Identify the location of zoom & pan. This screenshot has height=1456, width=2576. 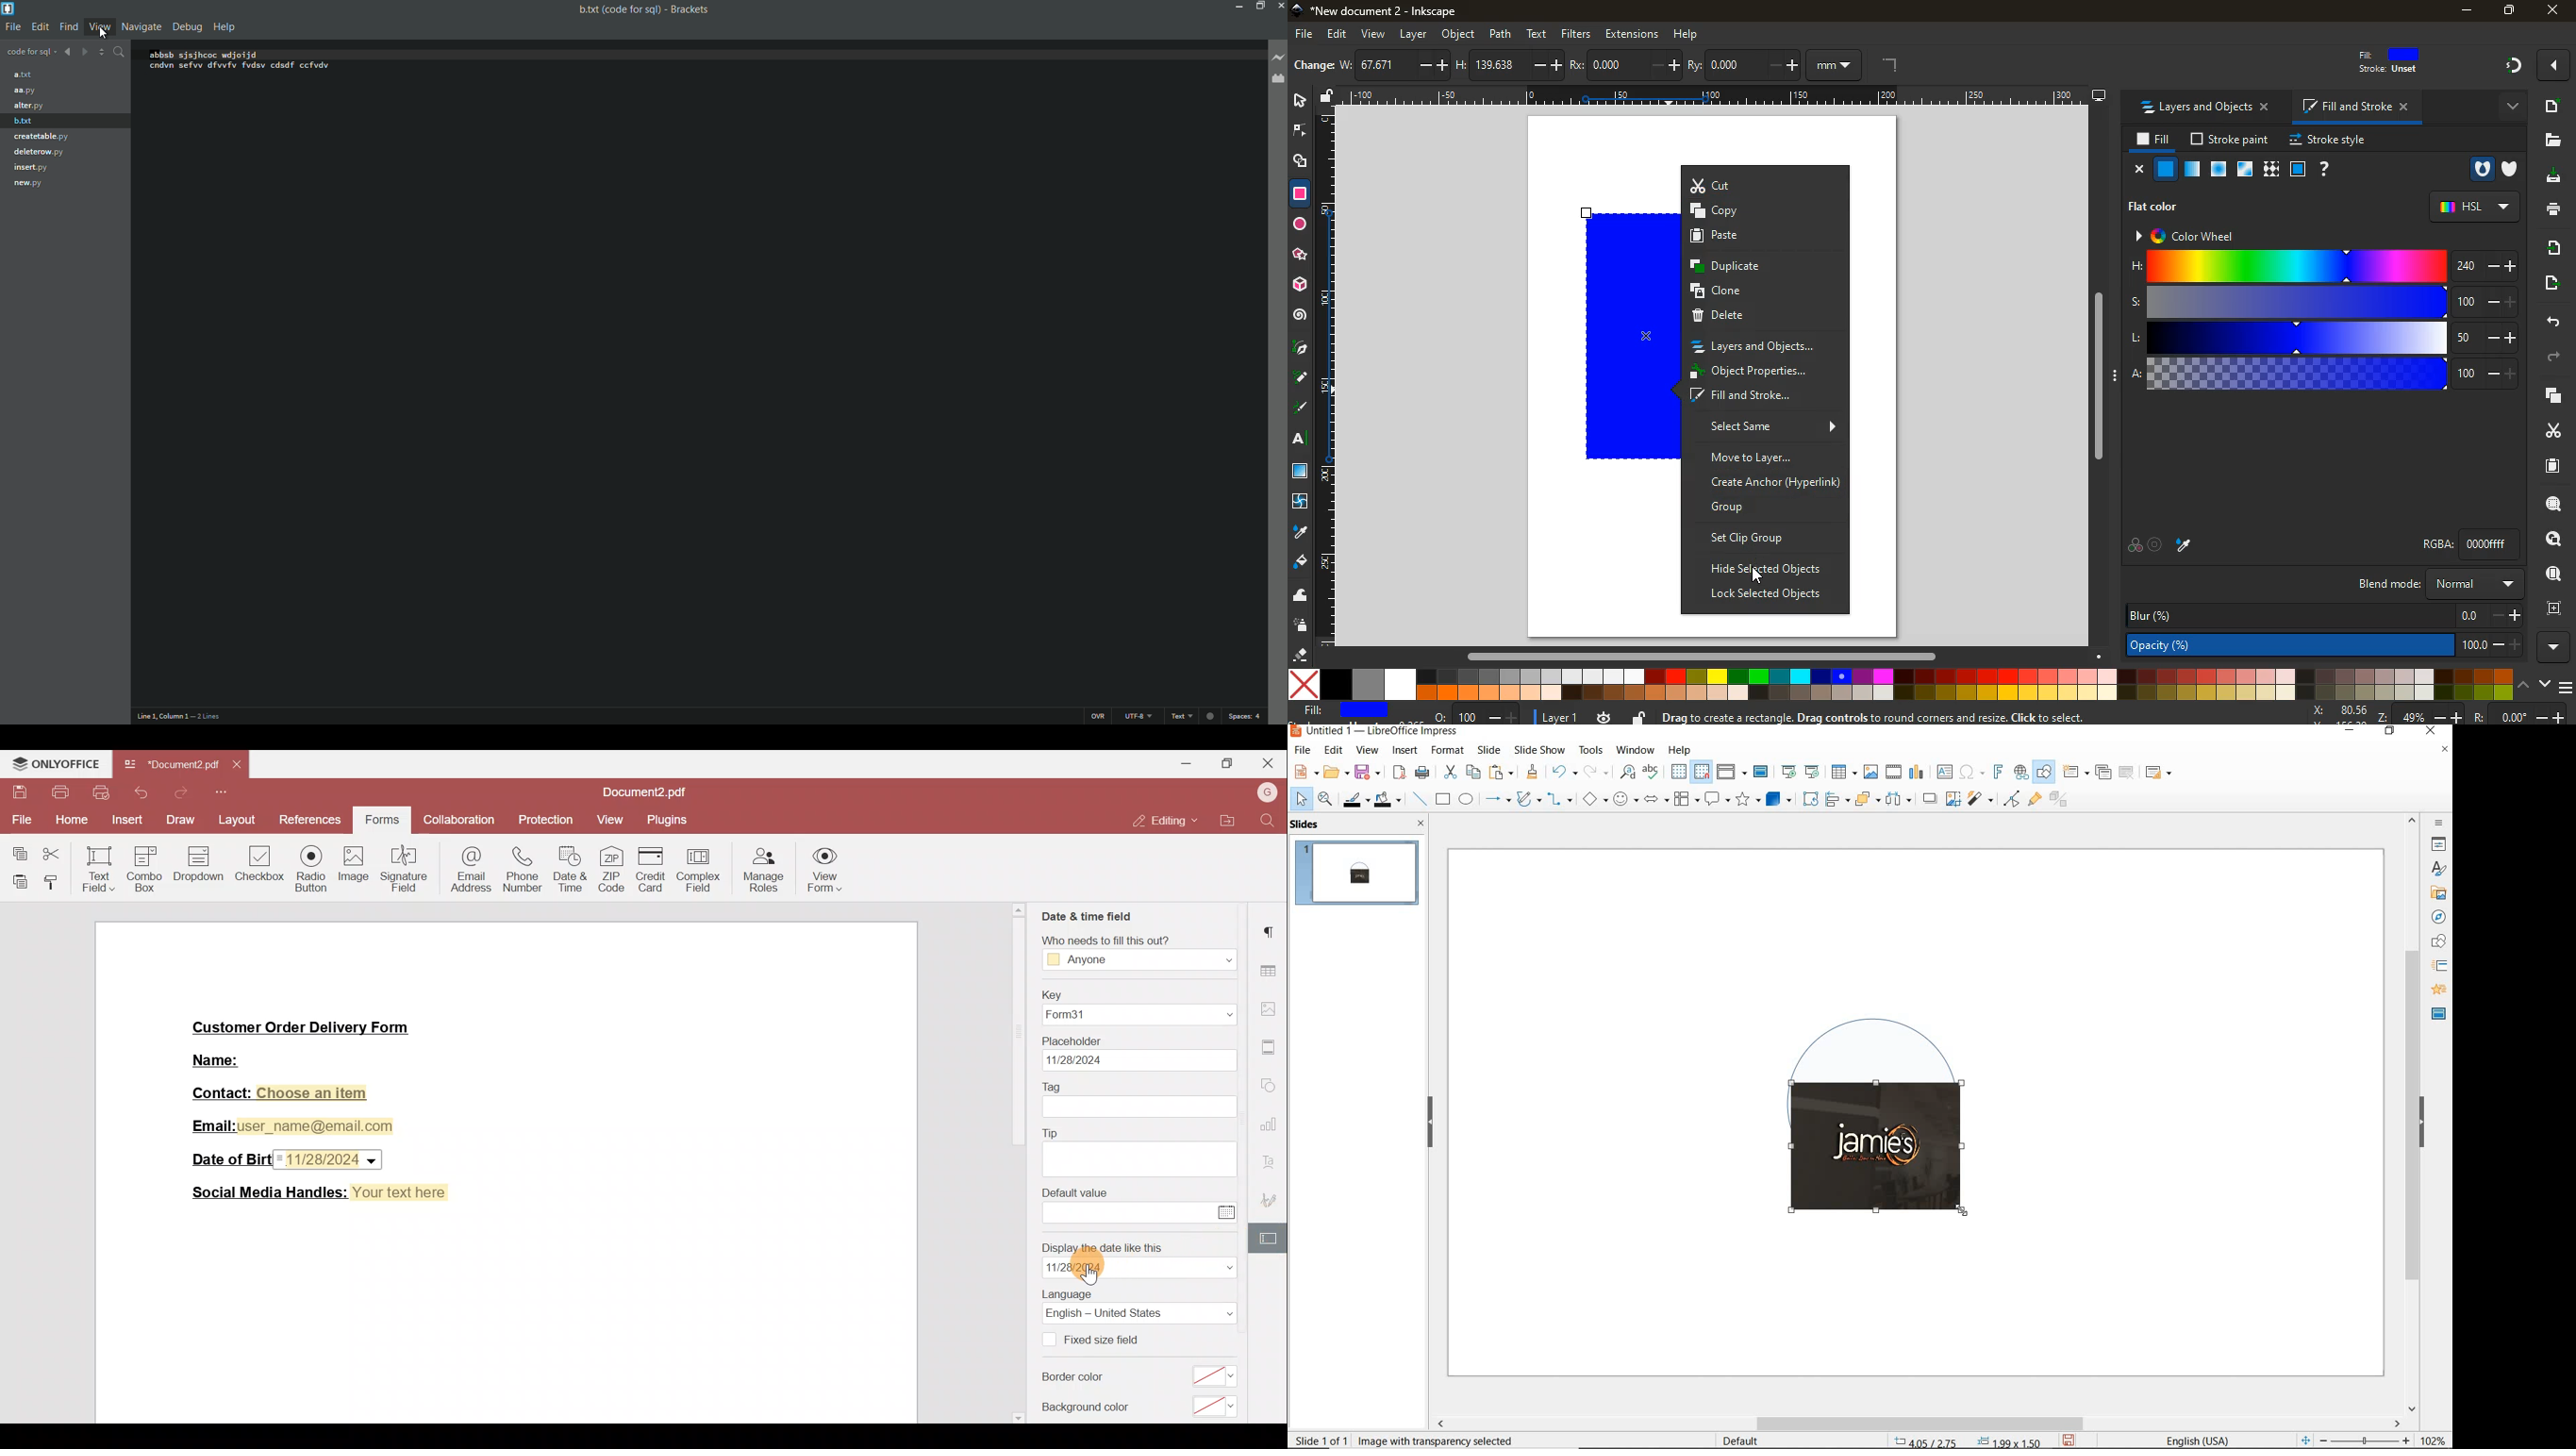
(1326, 801).